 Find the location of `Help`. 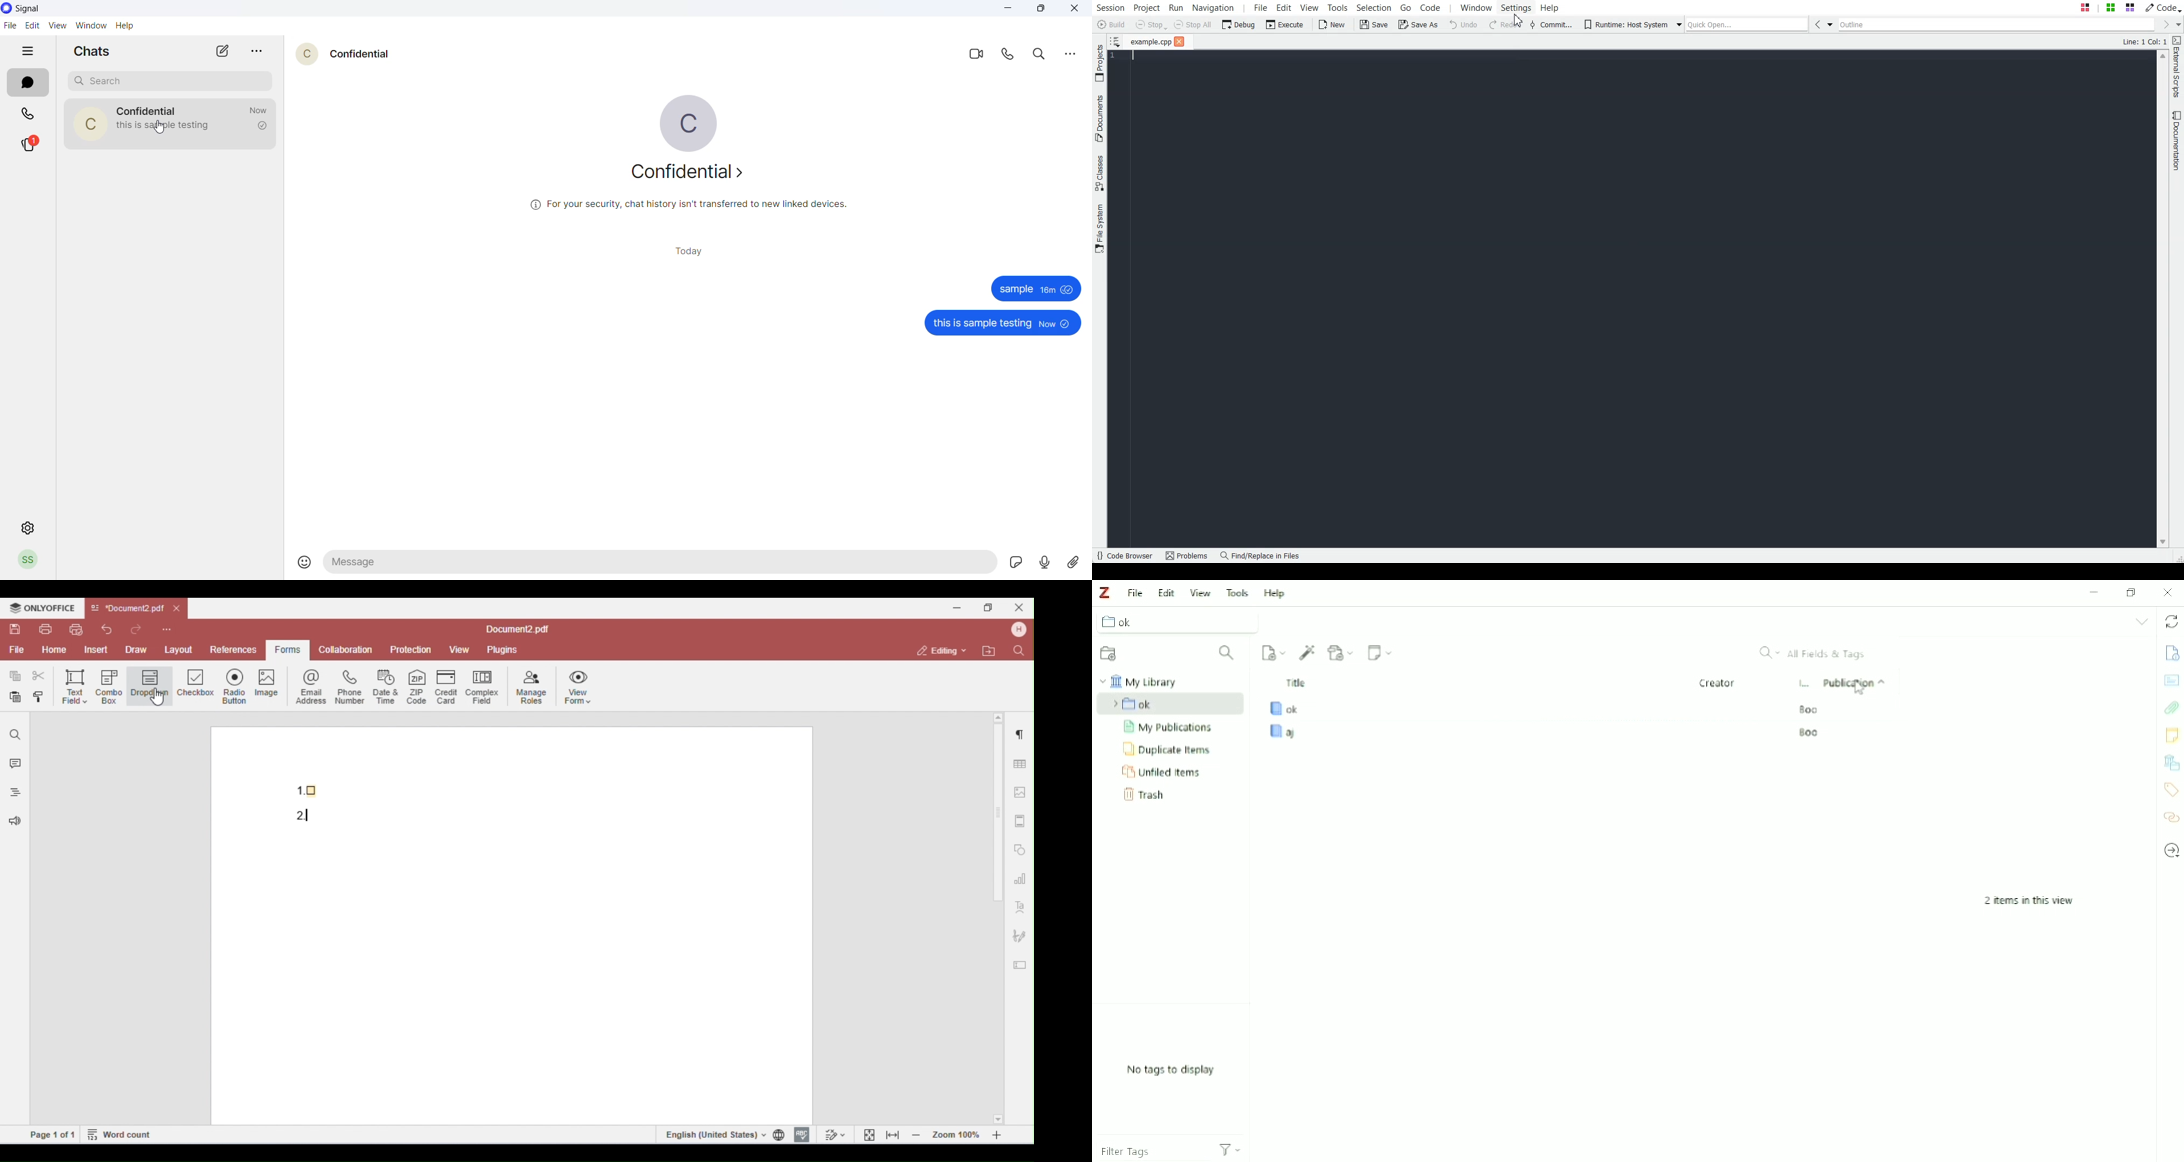

Help is located at coordinates (1275, 594).